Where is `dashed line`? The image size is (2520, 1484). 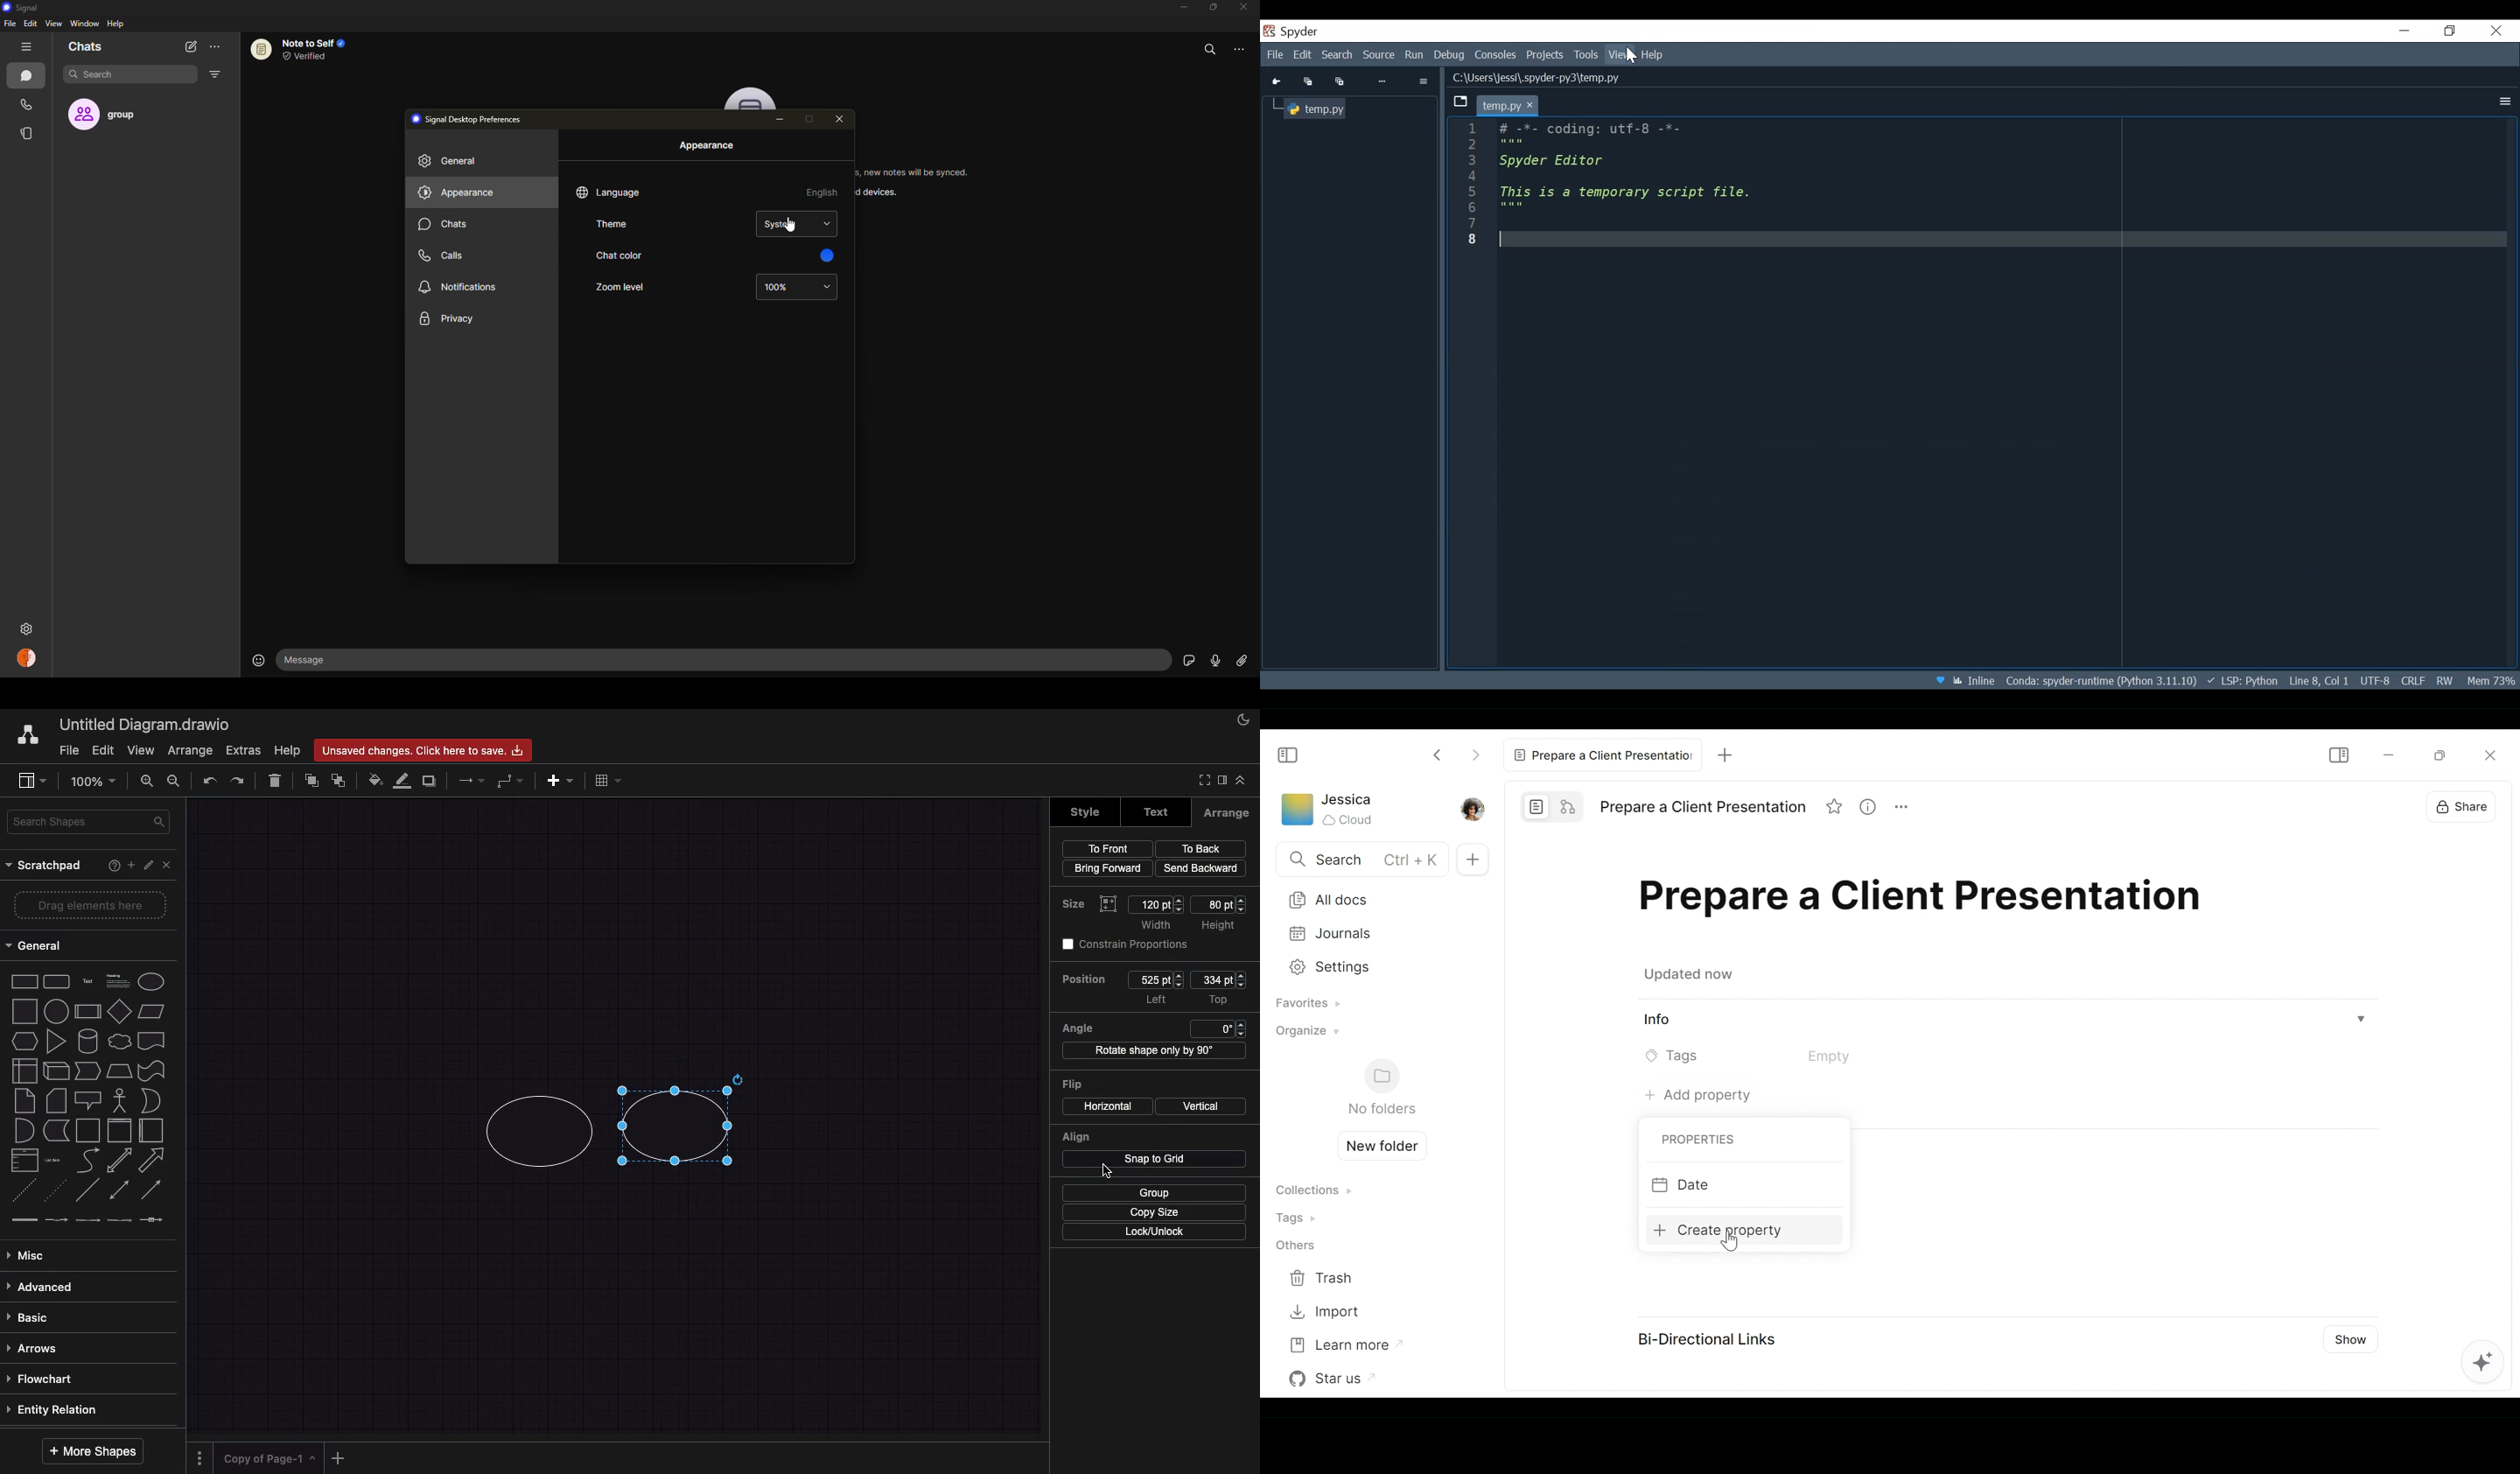 dashed line is located at coordinates (20, 1189).